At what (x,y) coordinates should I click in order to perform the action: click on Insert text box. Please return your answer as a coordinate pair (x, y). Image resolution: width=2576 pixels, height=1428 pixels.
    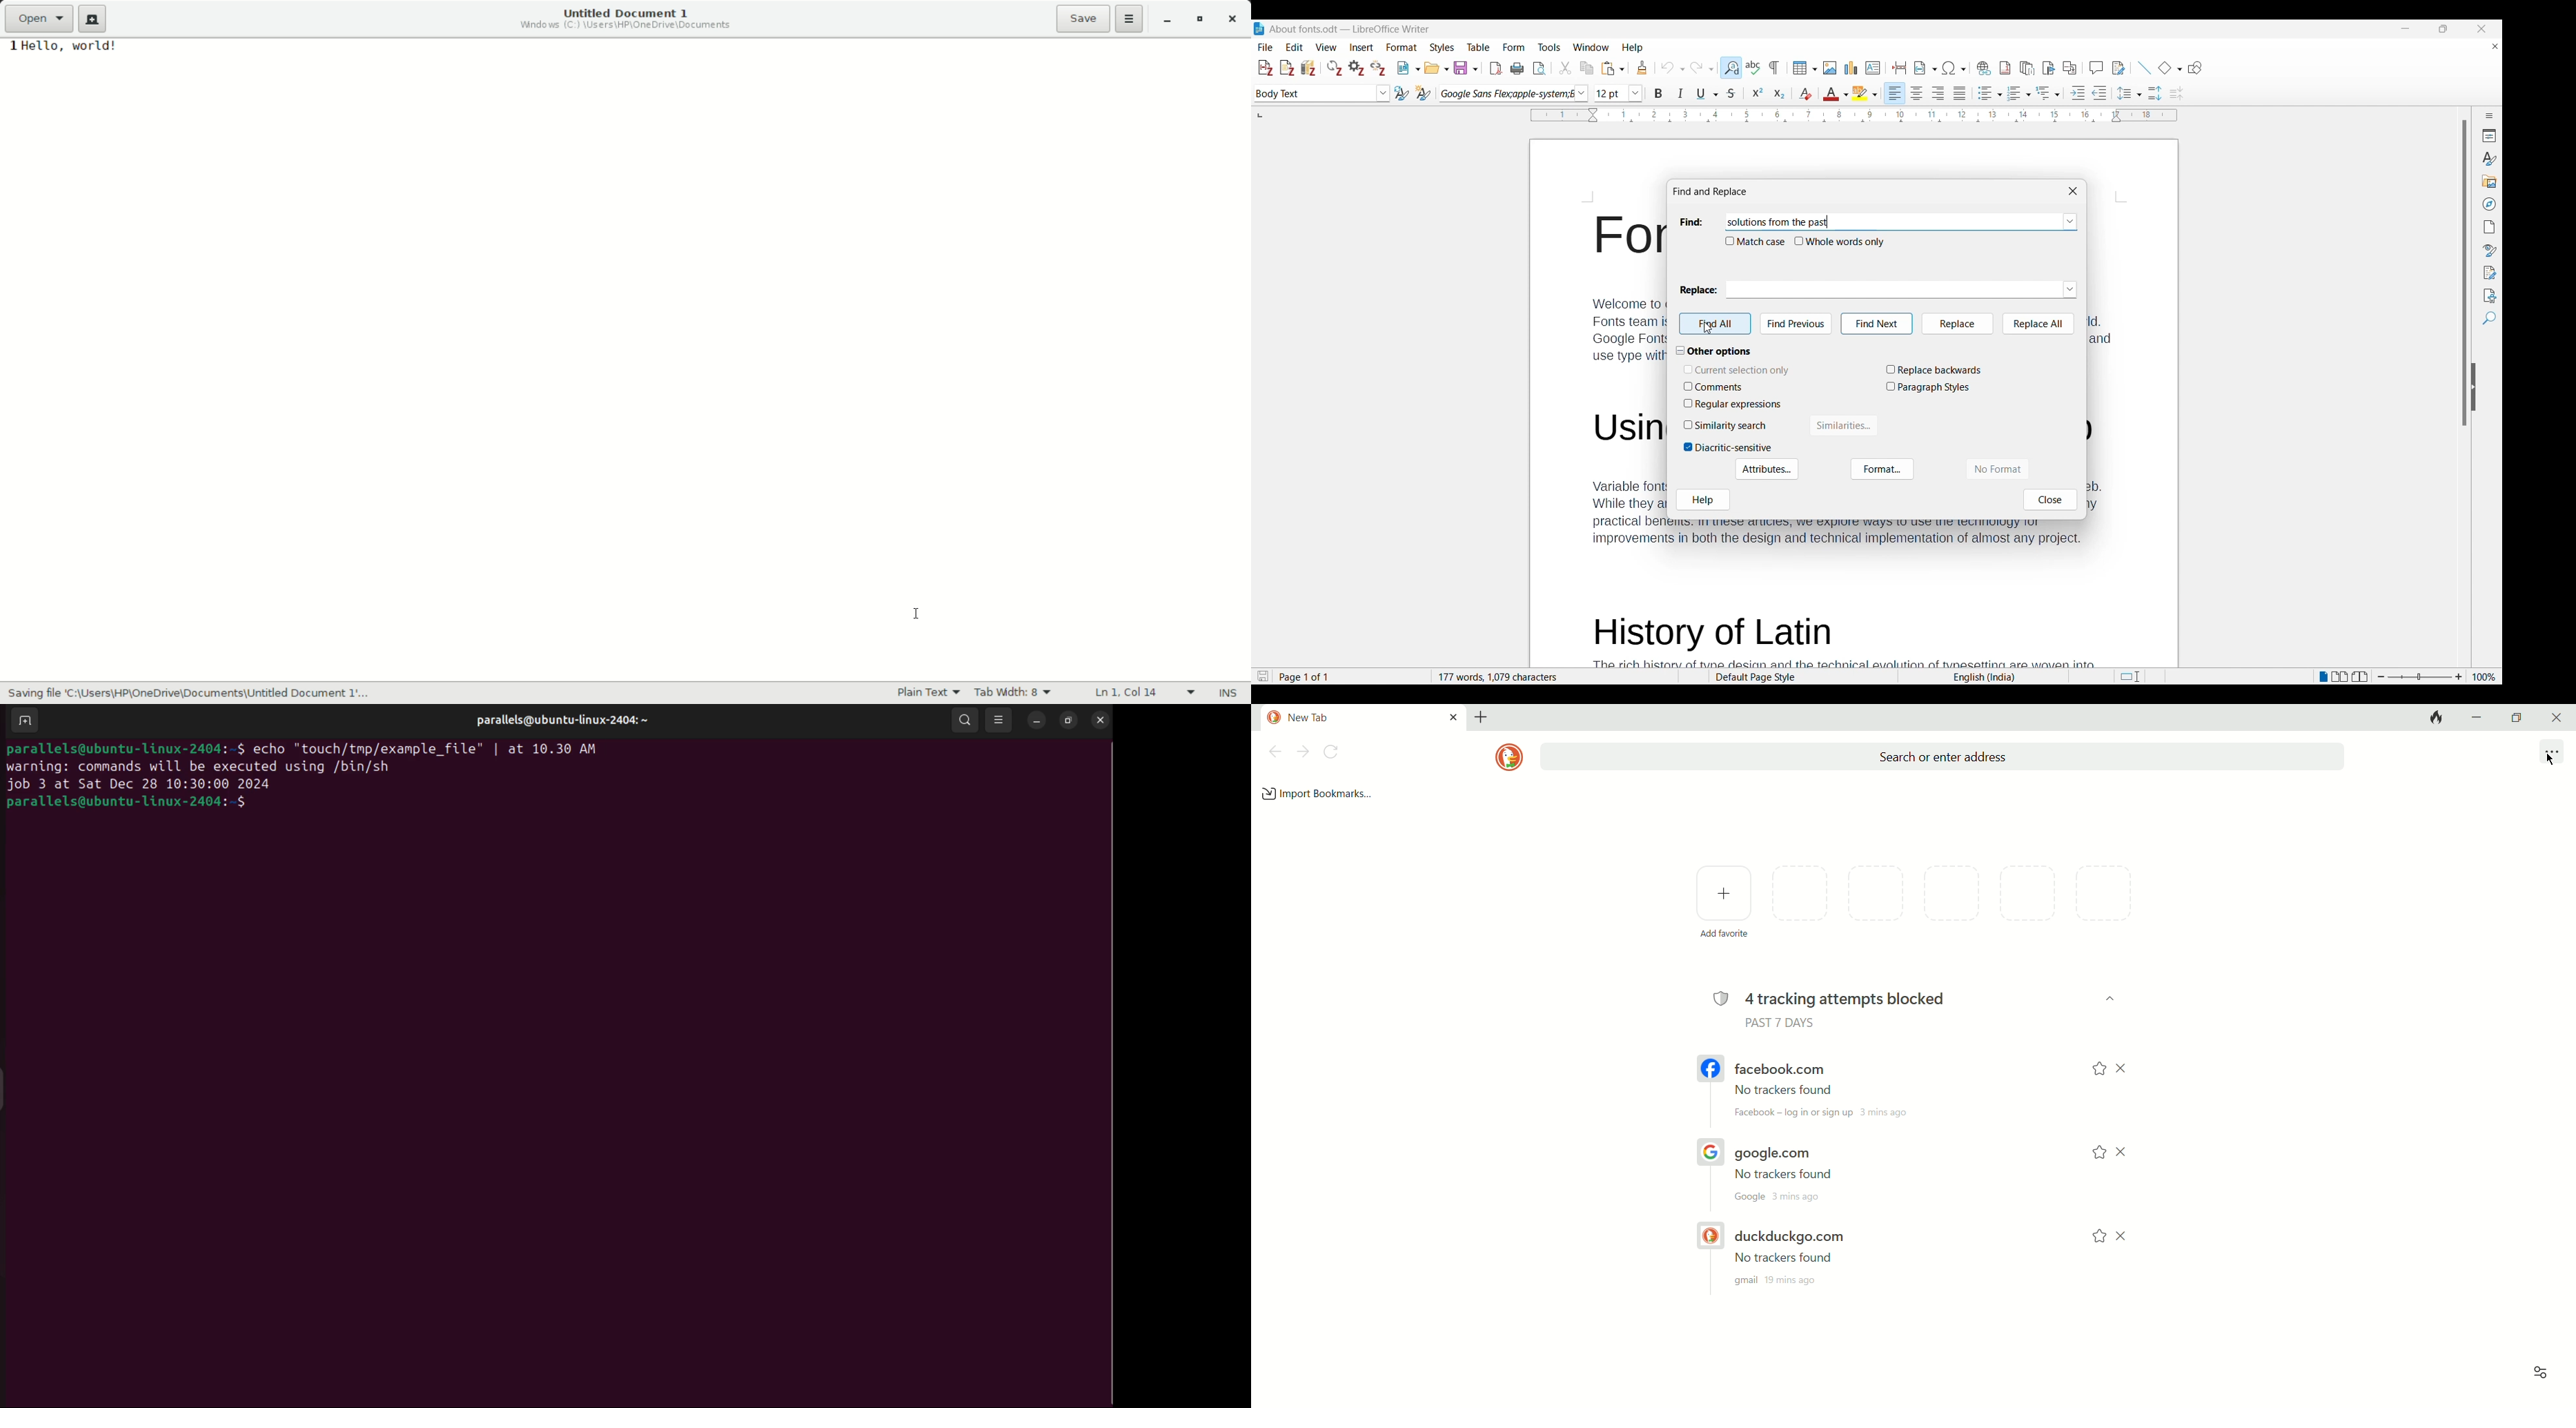
    Looking at the image, I should click on (1873, 68).